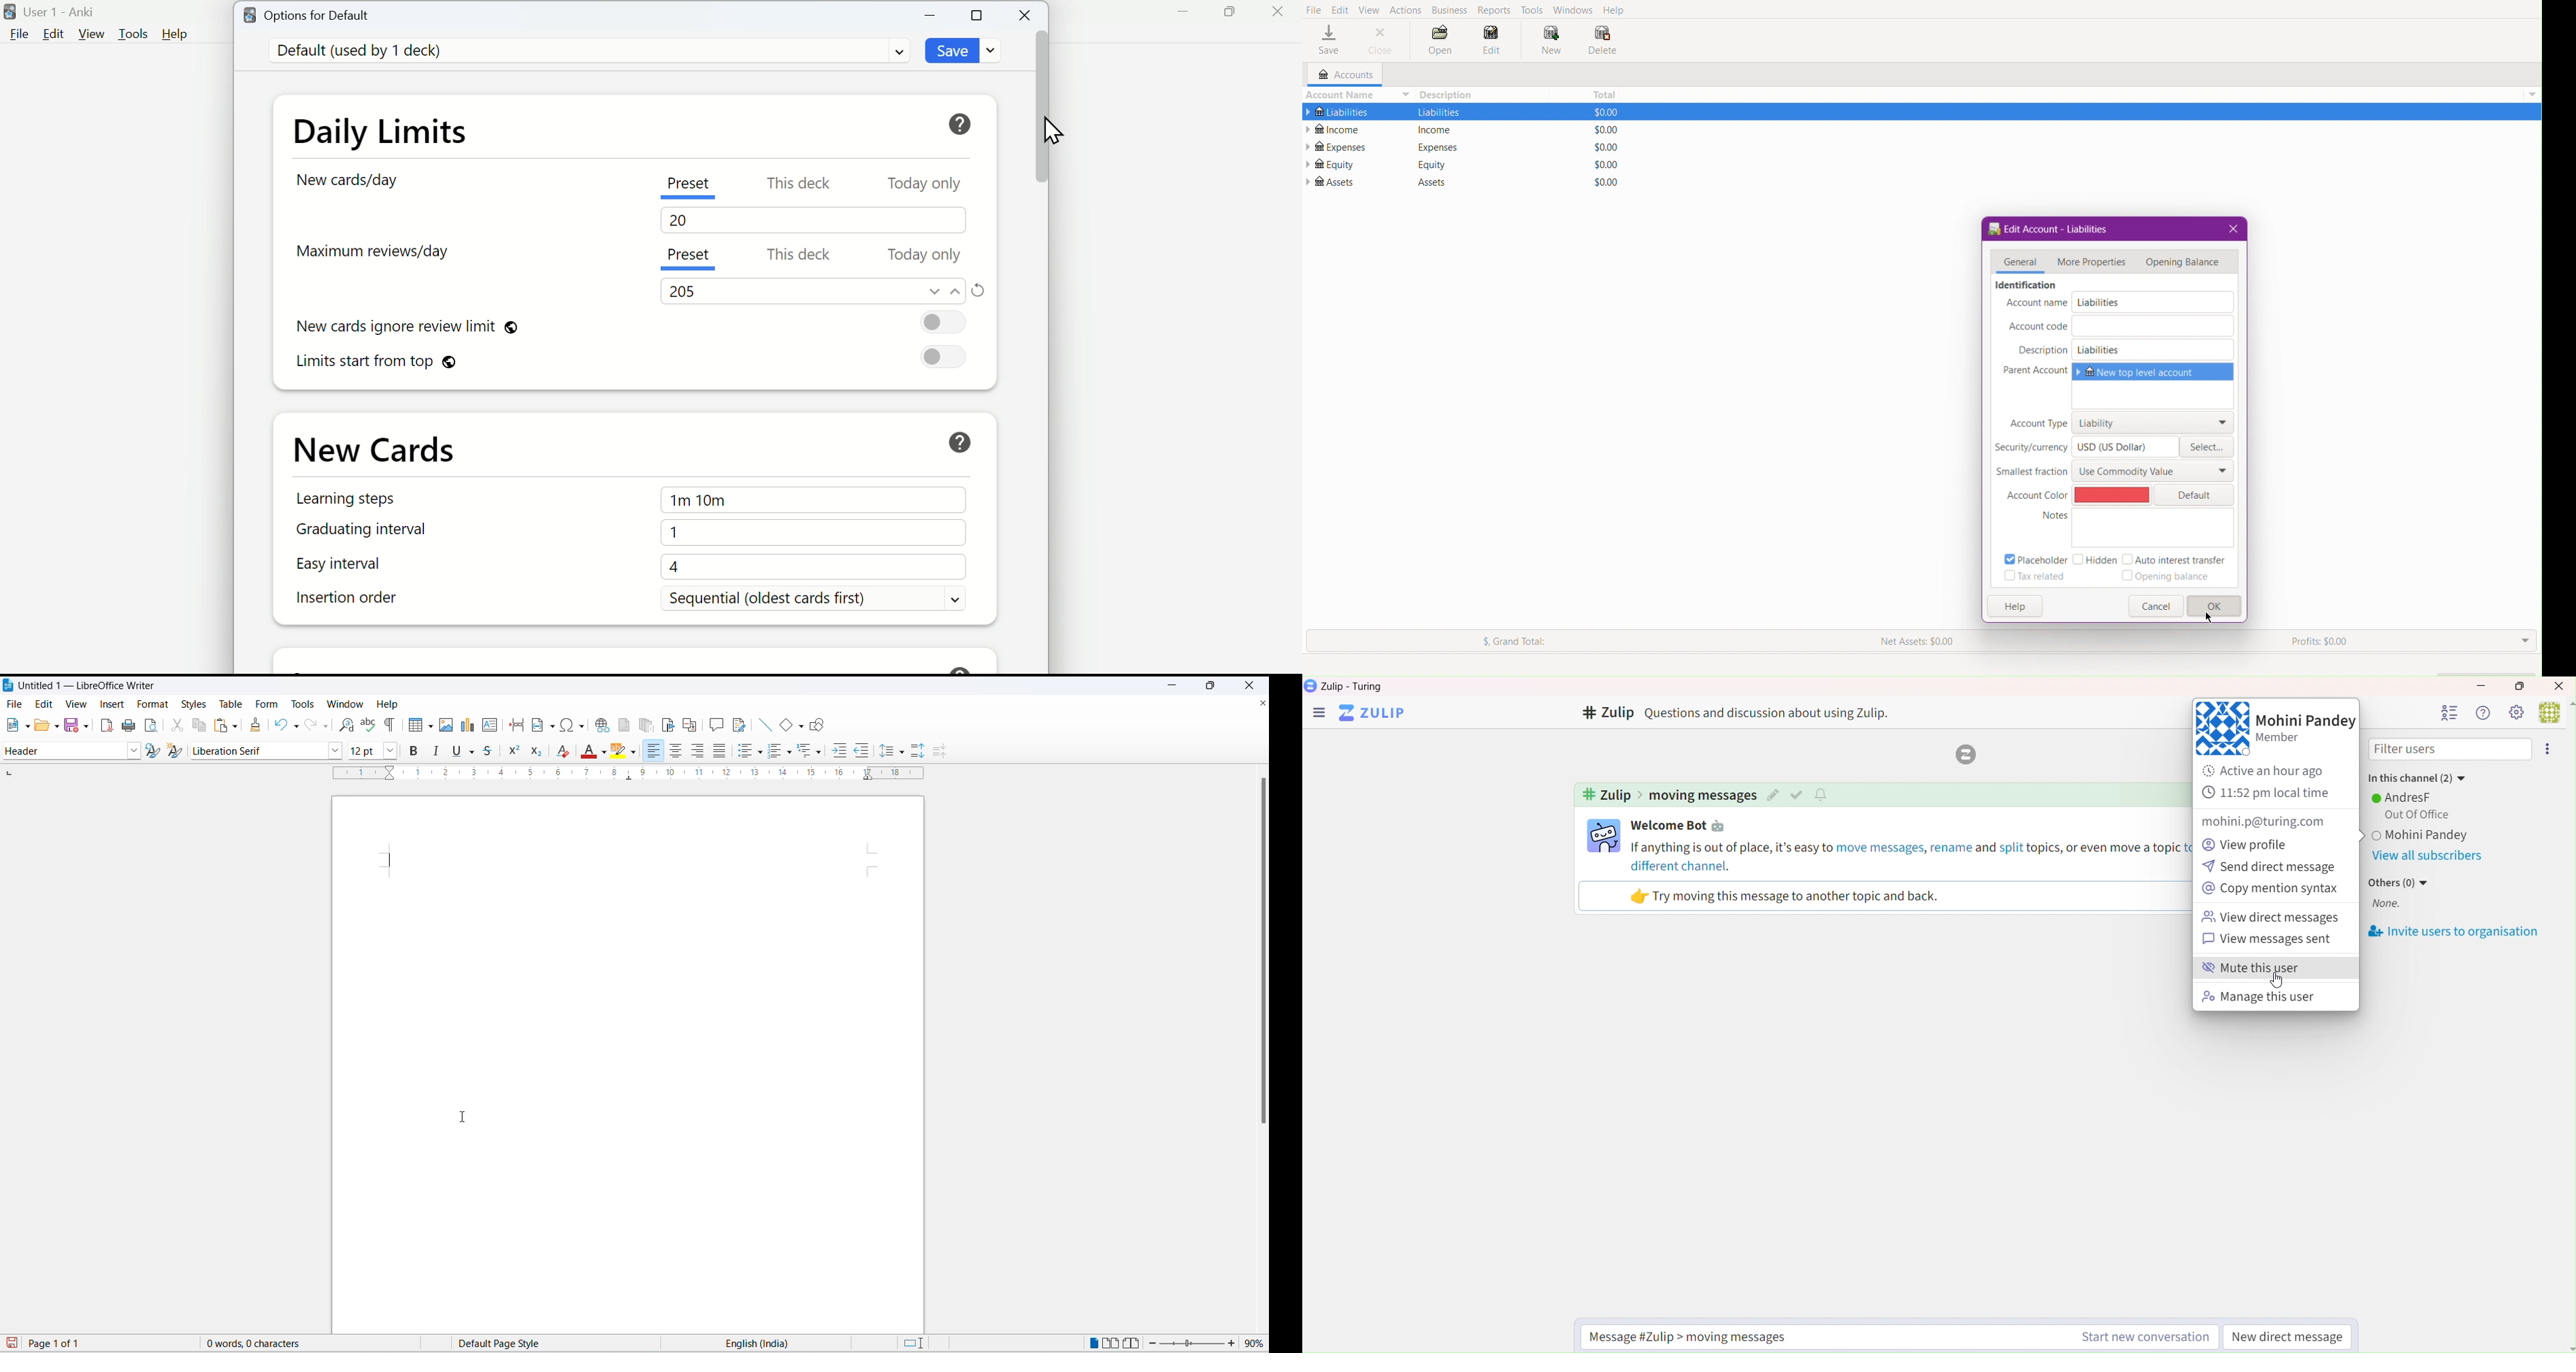 This screenshot has height=1372, width=2576. I want to click on menu, so click(2550, 749).